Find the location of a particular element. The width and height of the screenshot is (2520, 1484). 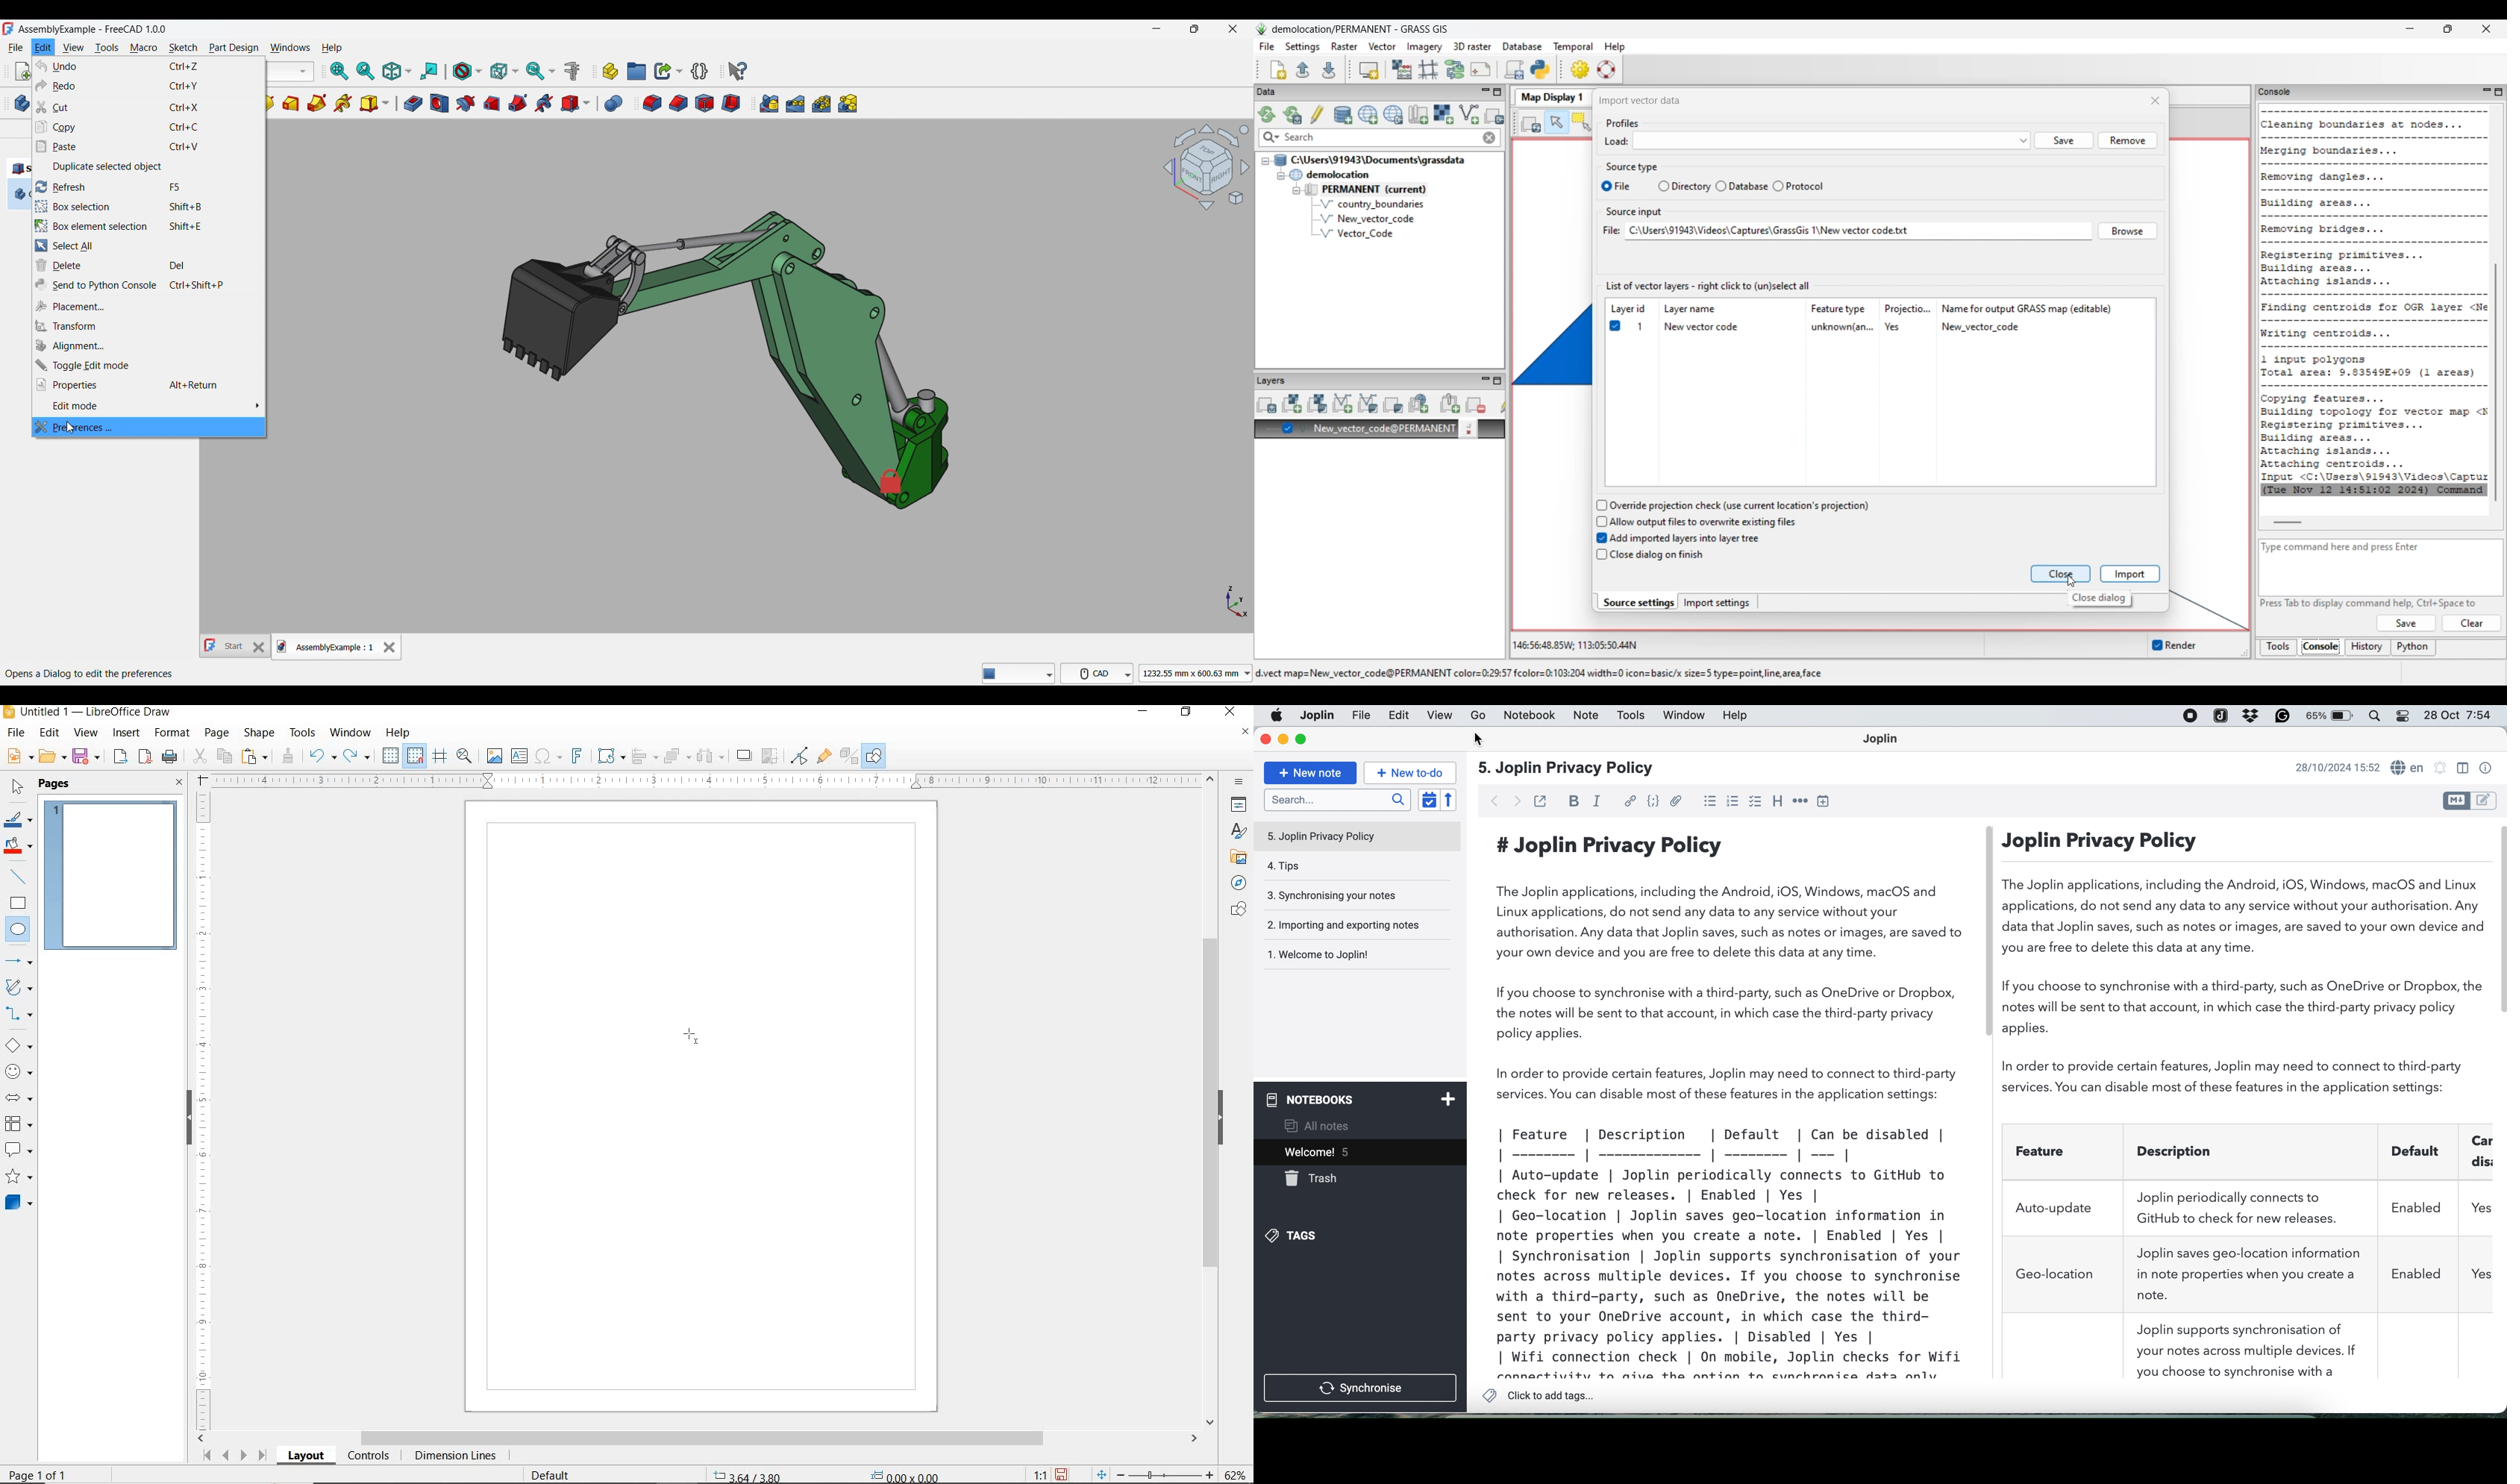

Create part is located at coordinates (611, 72).